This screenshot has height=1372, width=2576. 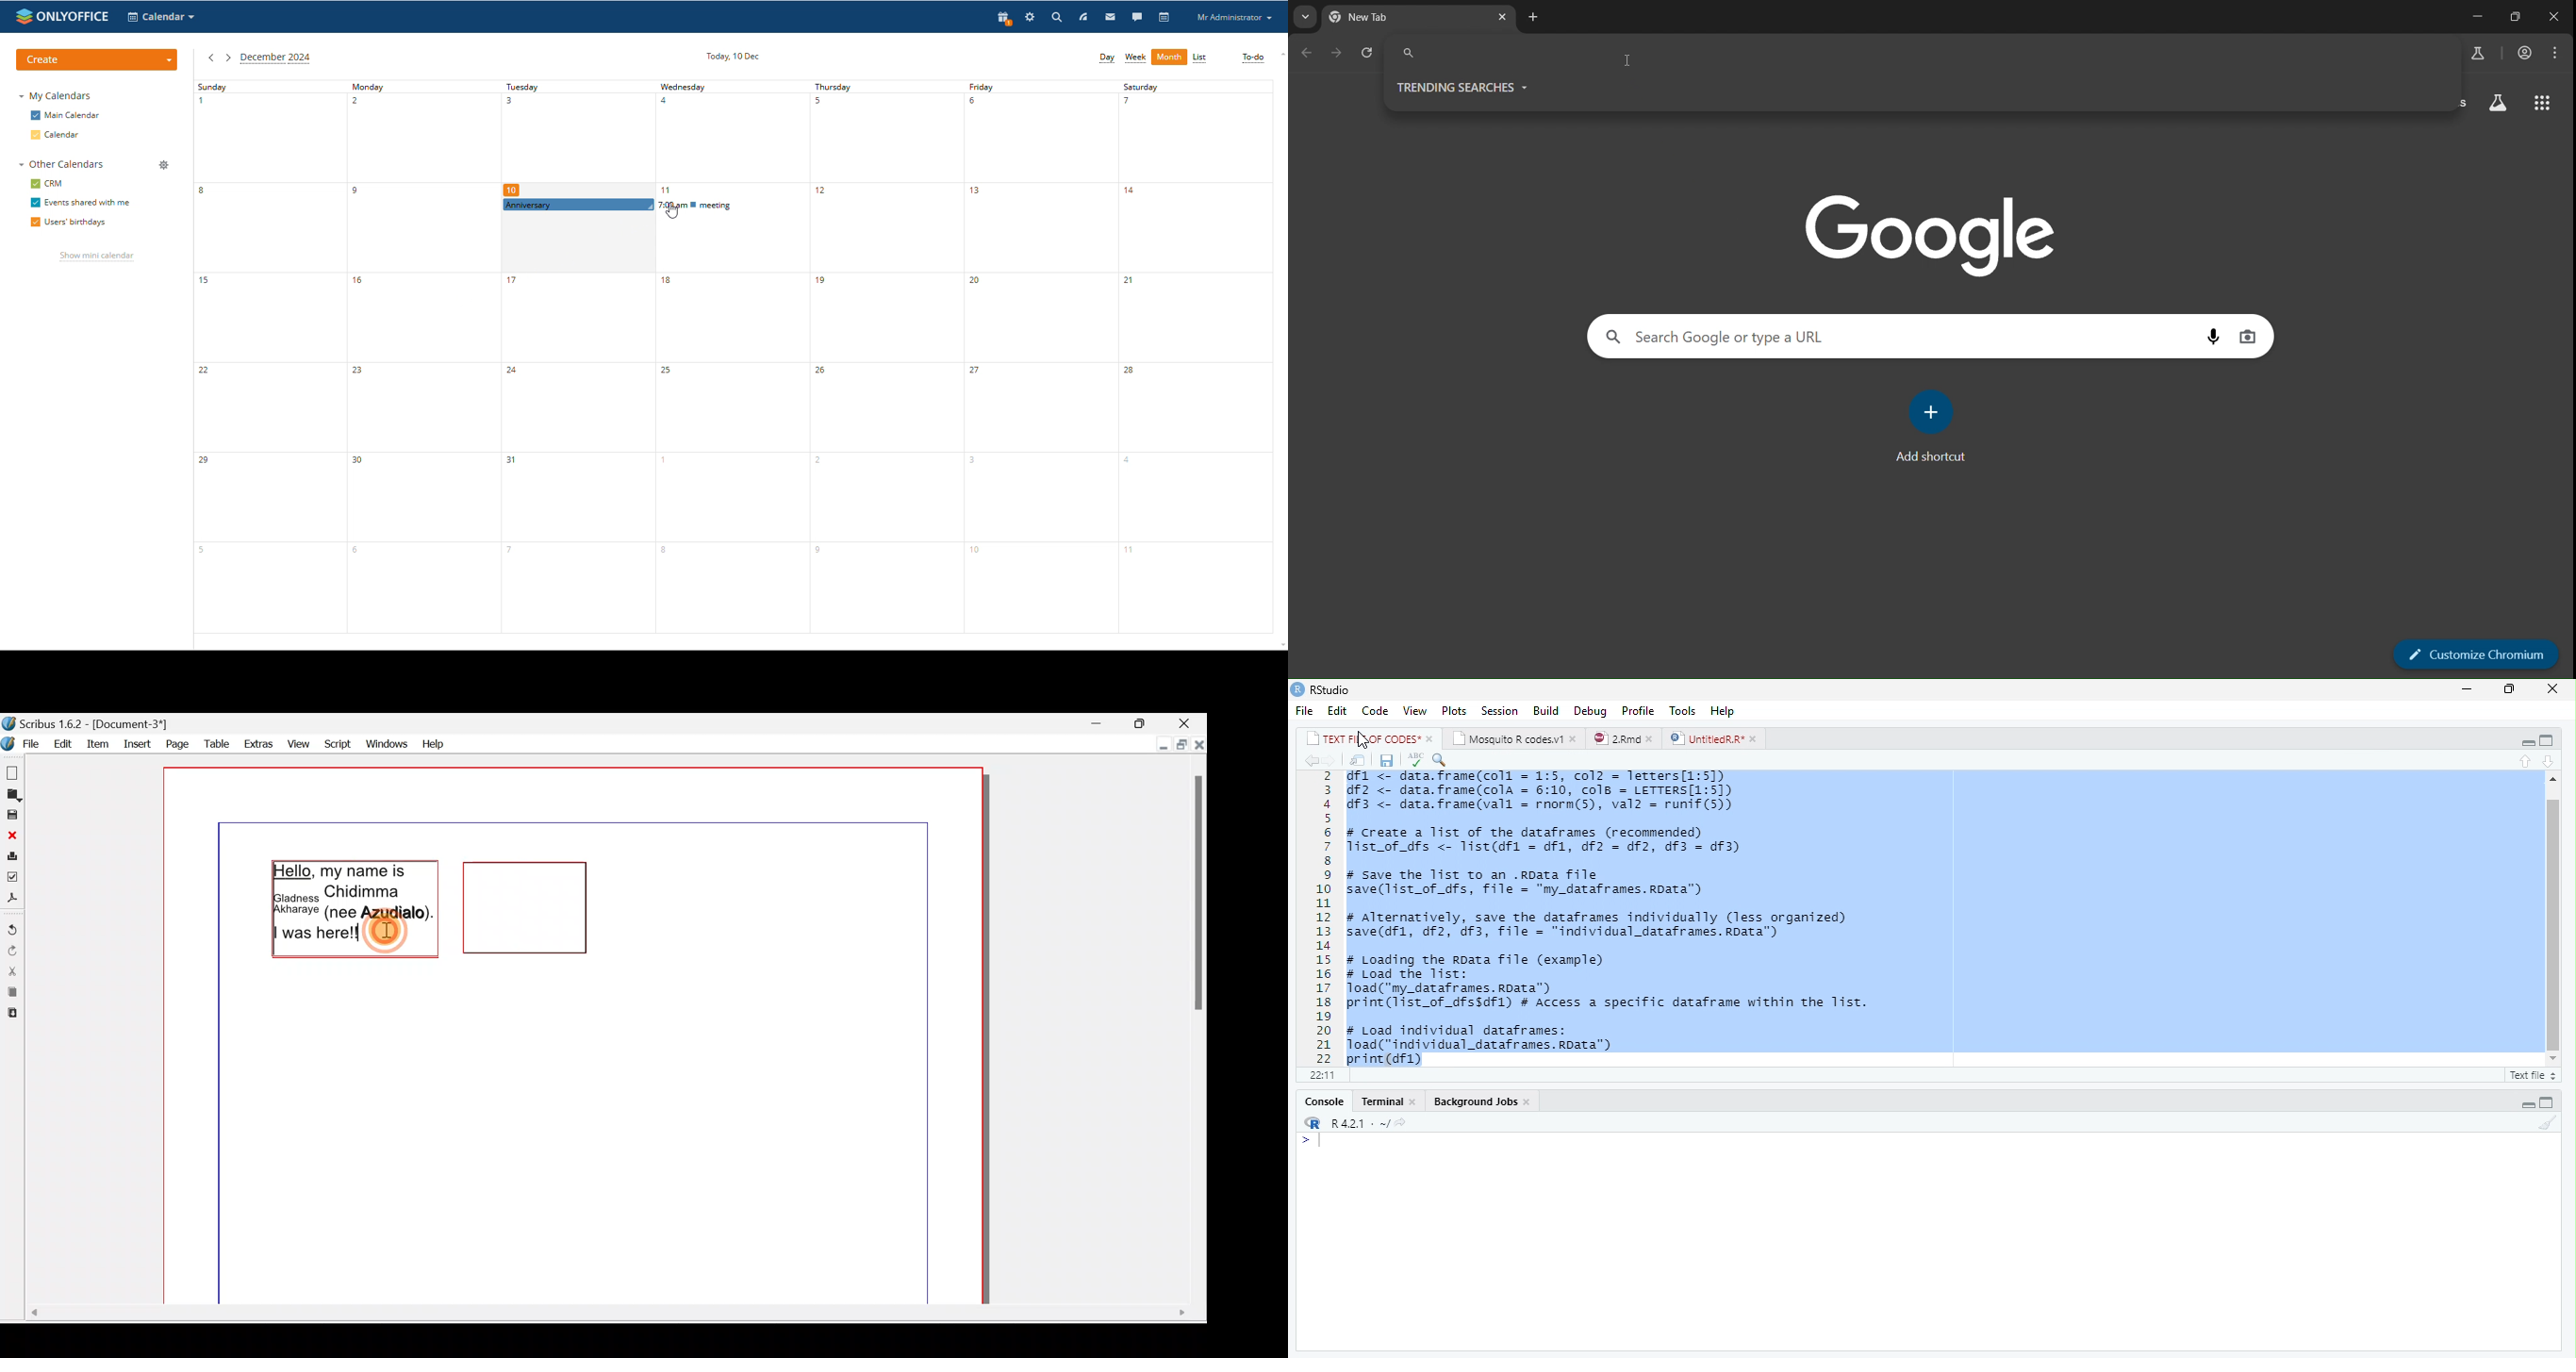 I want to click on Table, so click(x=212, y=744).